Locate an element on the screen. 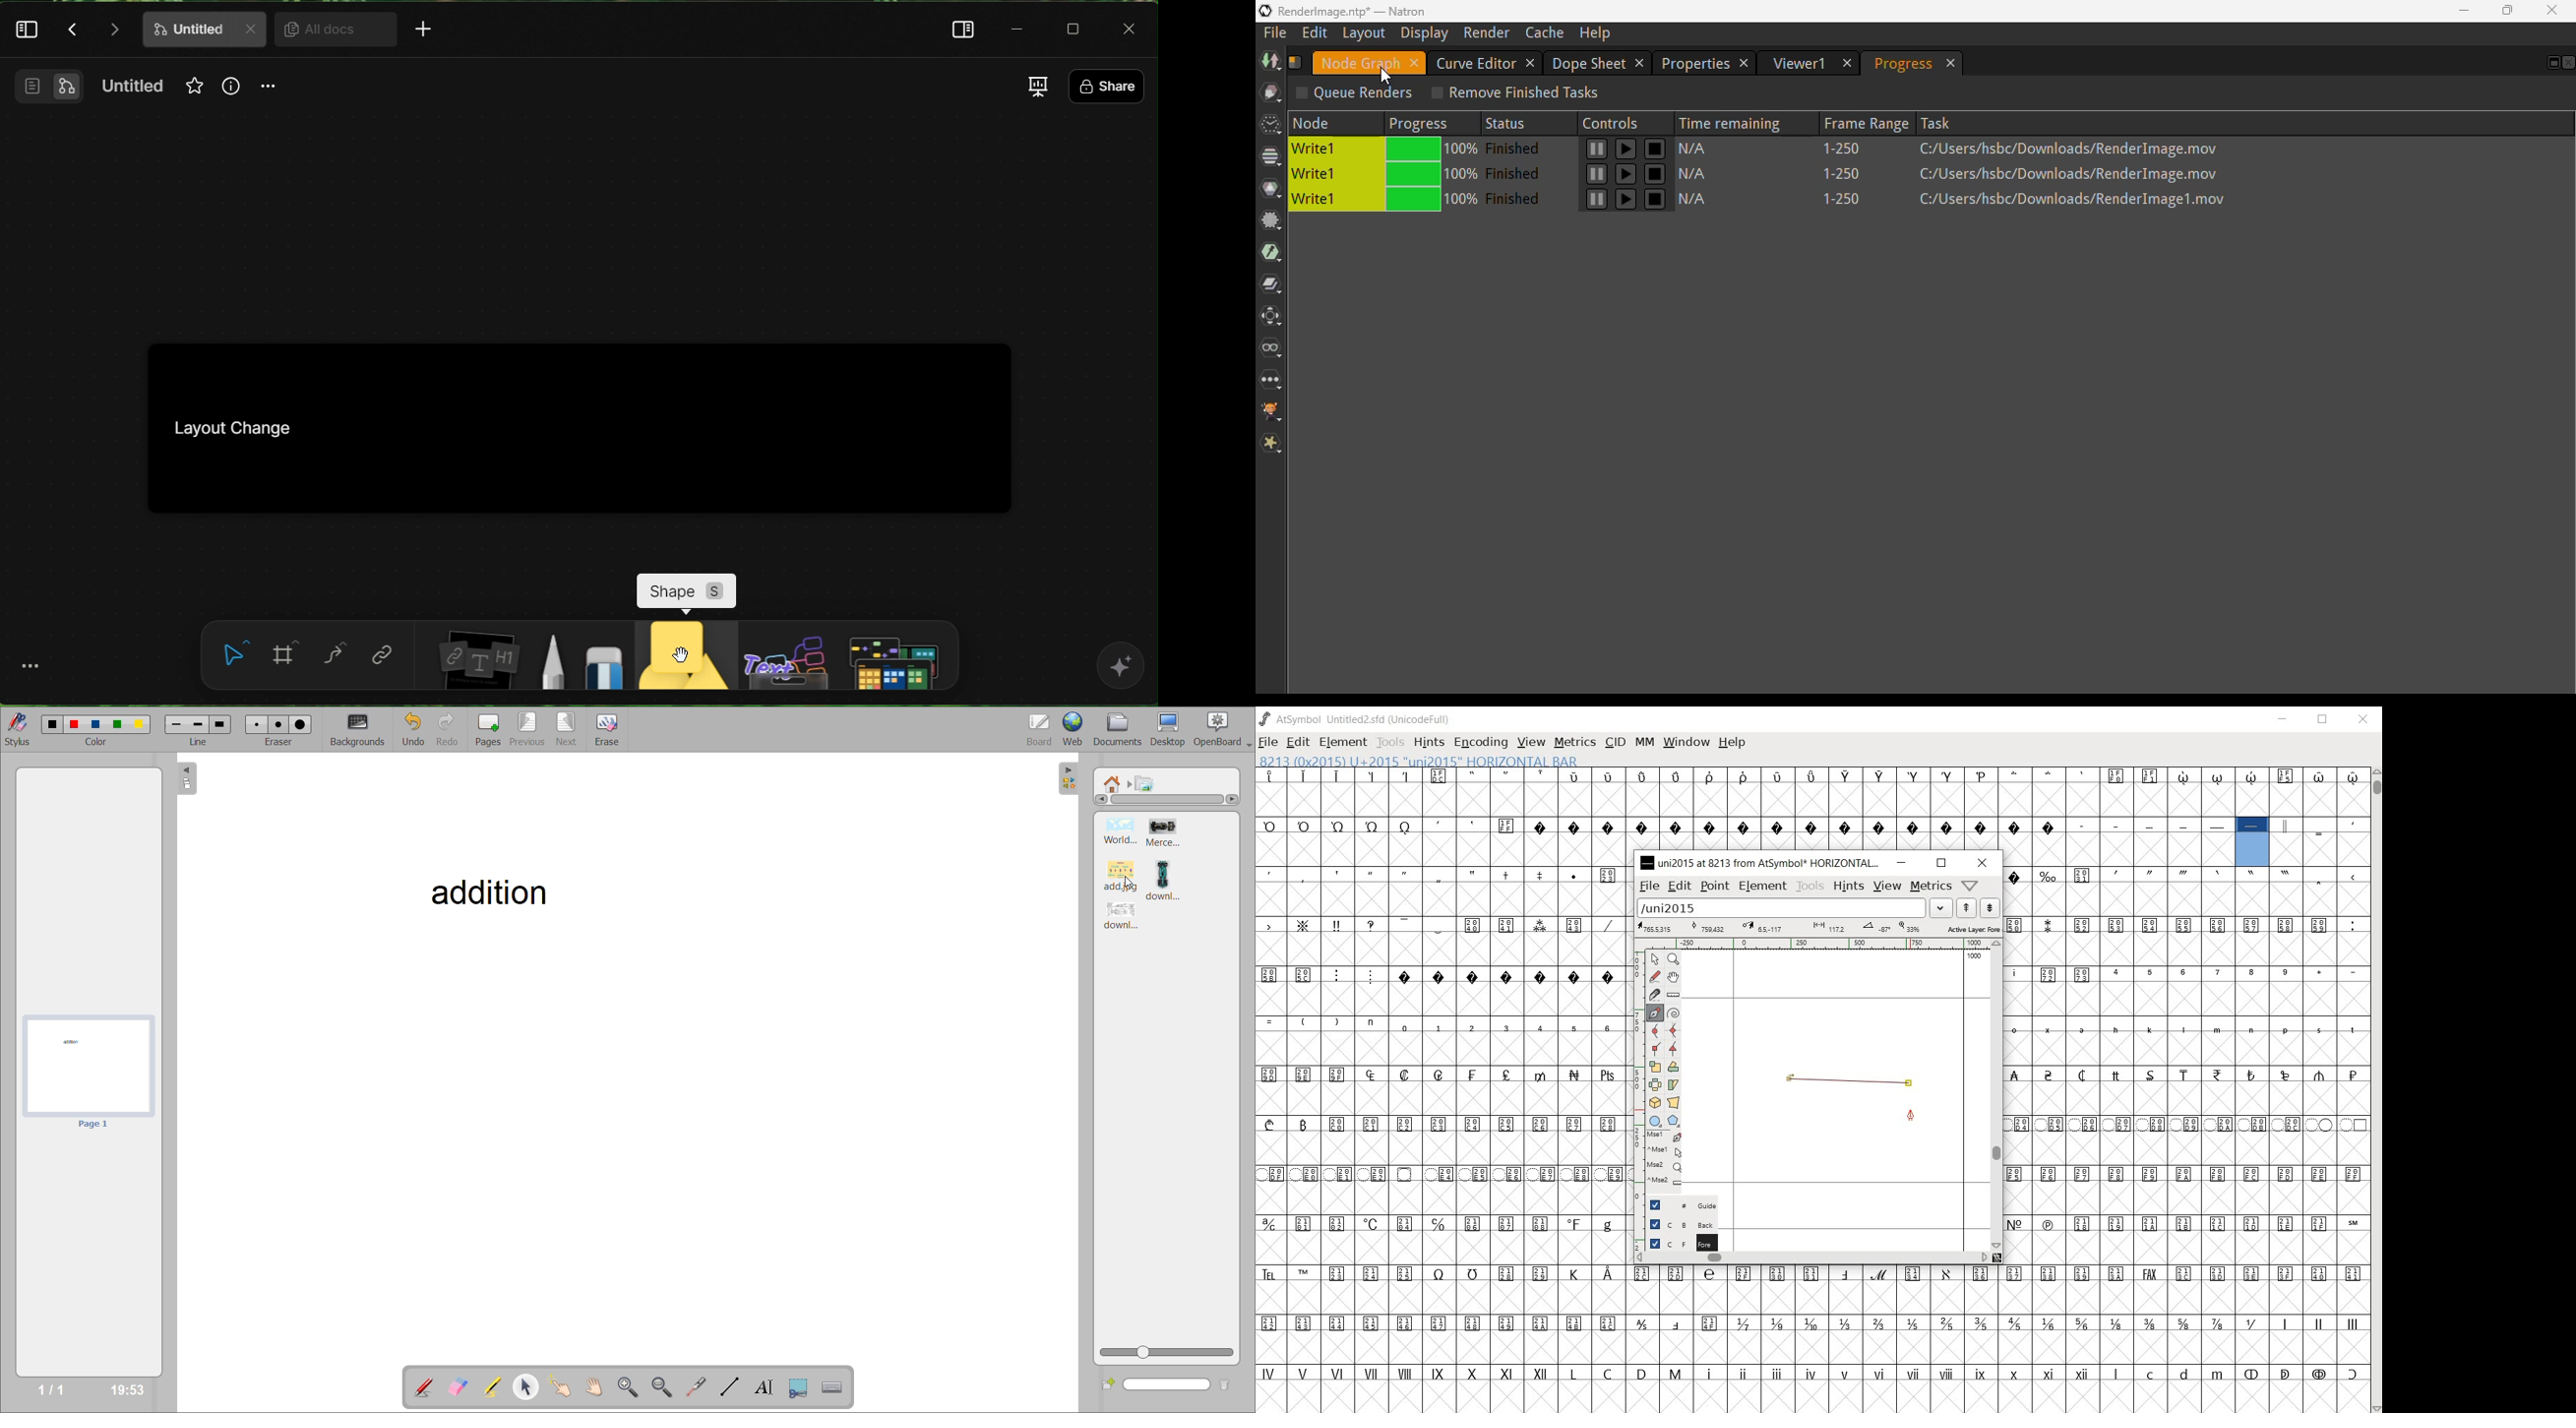 The height and width of the screenshot is (1428, 2576). line 1 is located at coordinates (177, 725).